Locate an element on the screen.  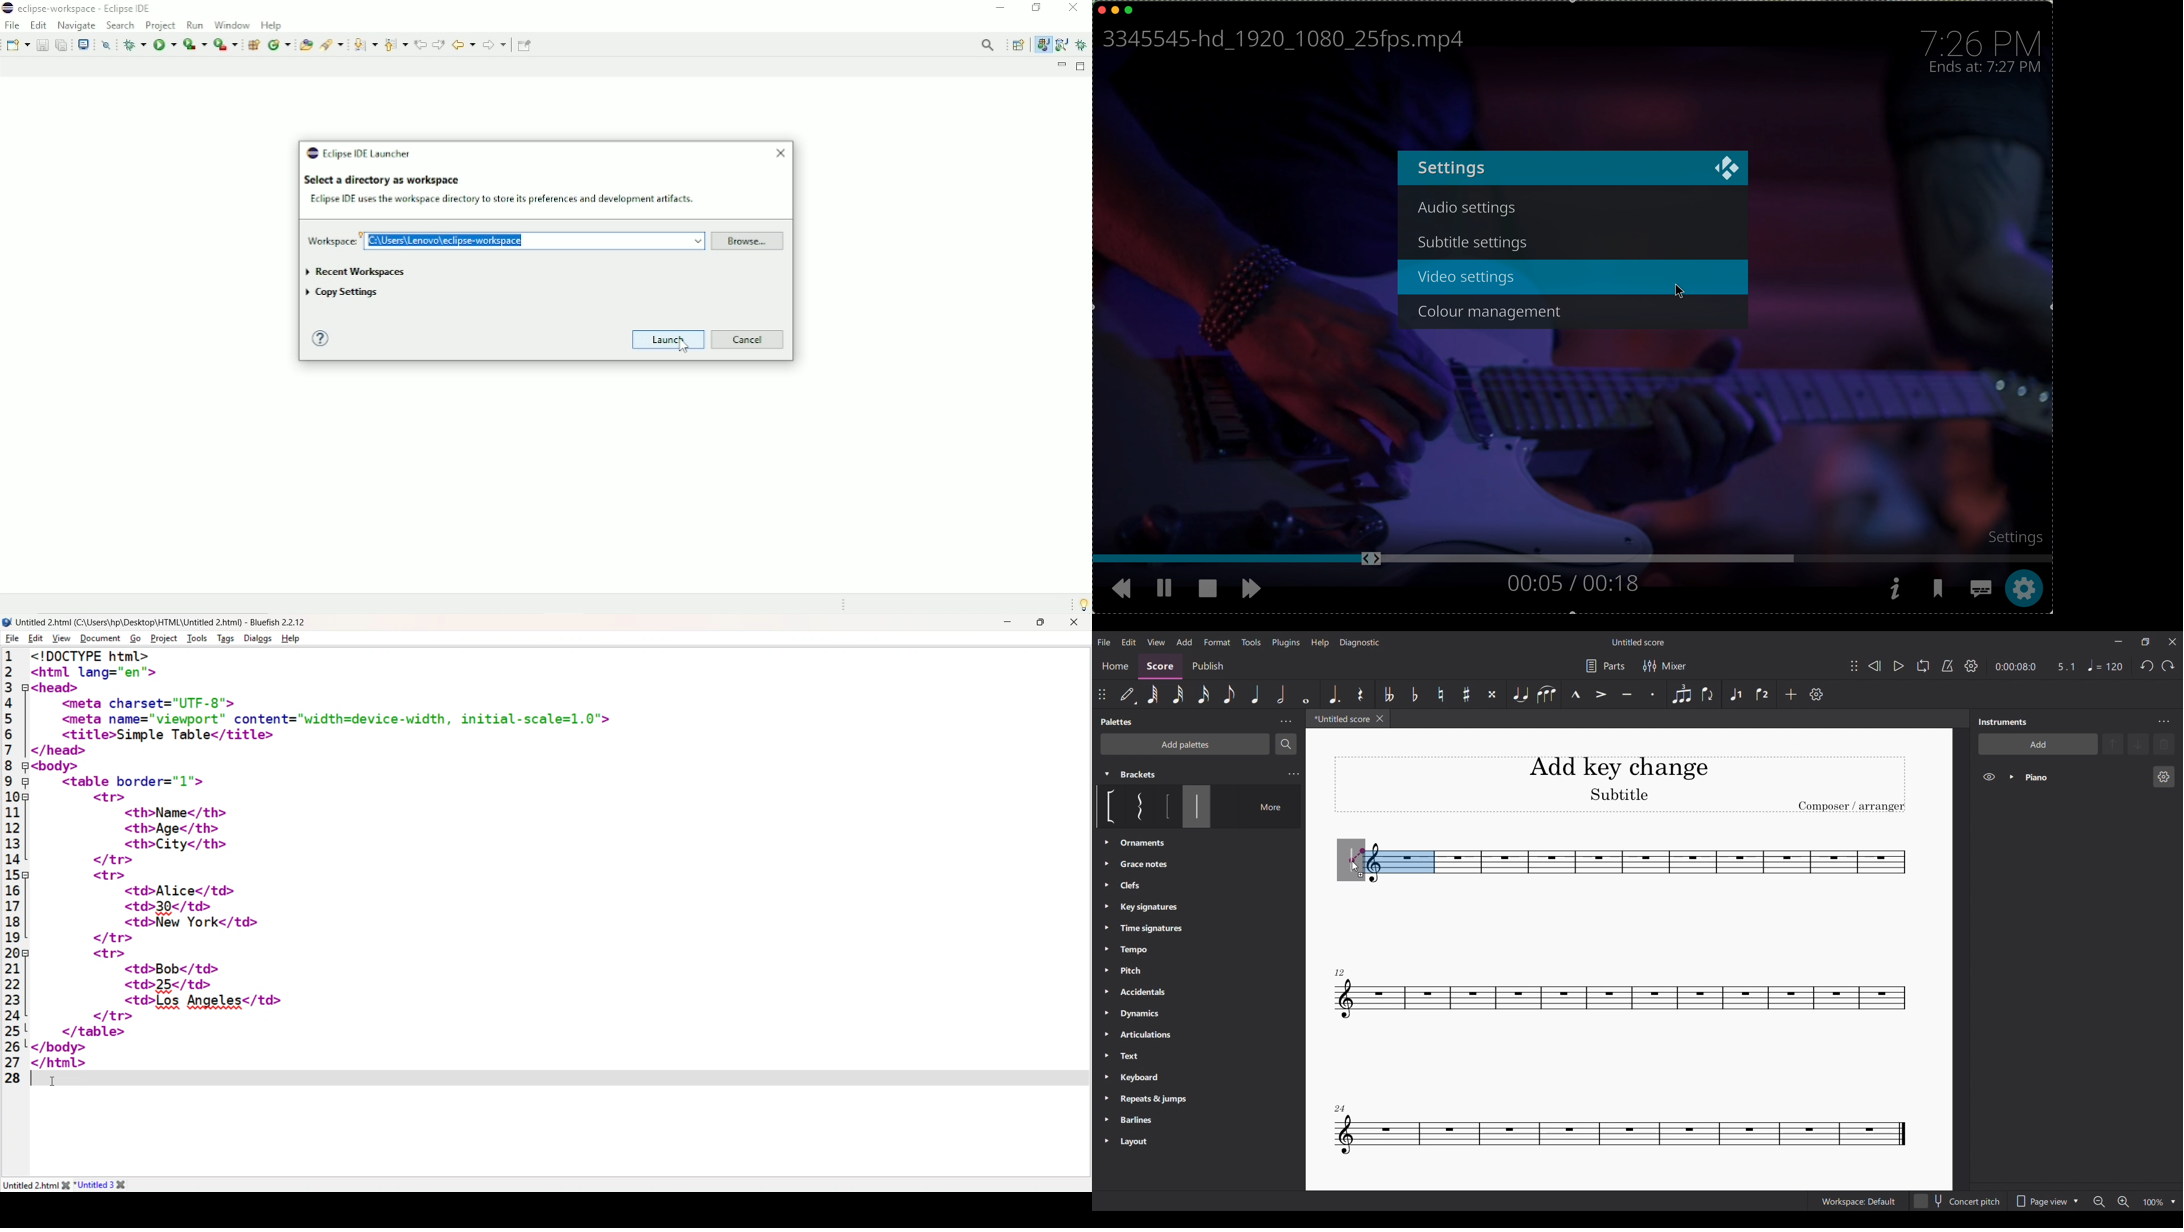
Redo is located at coordinates (2168, 666).